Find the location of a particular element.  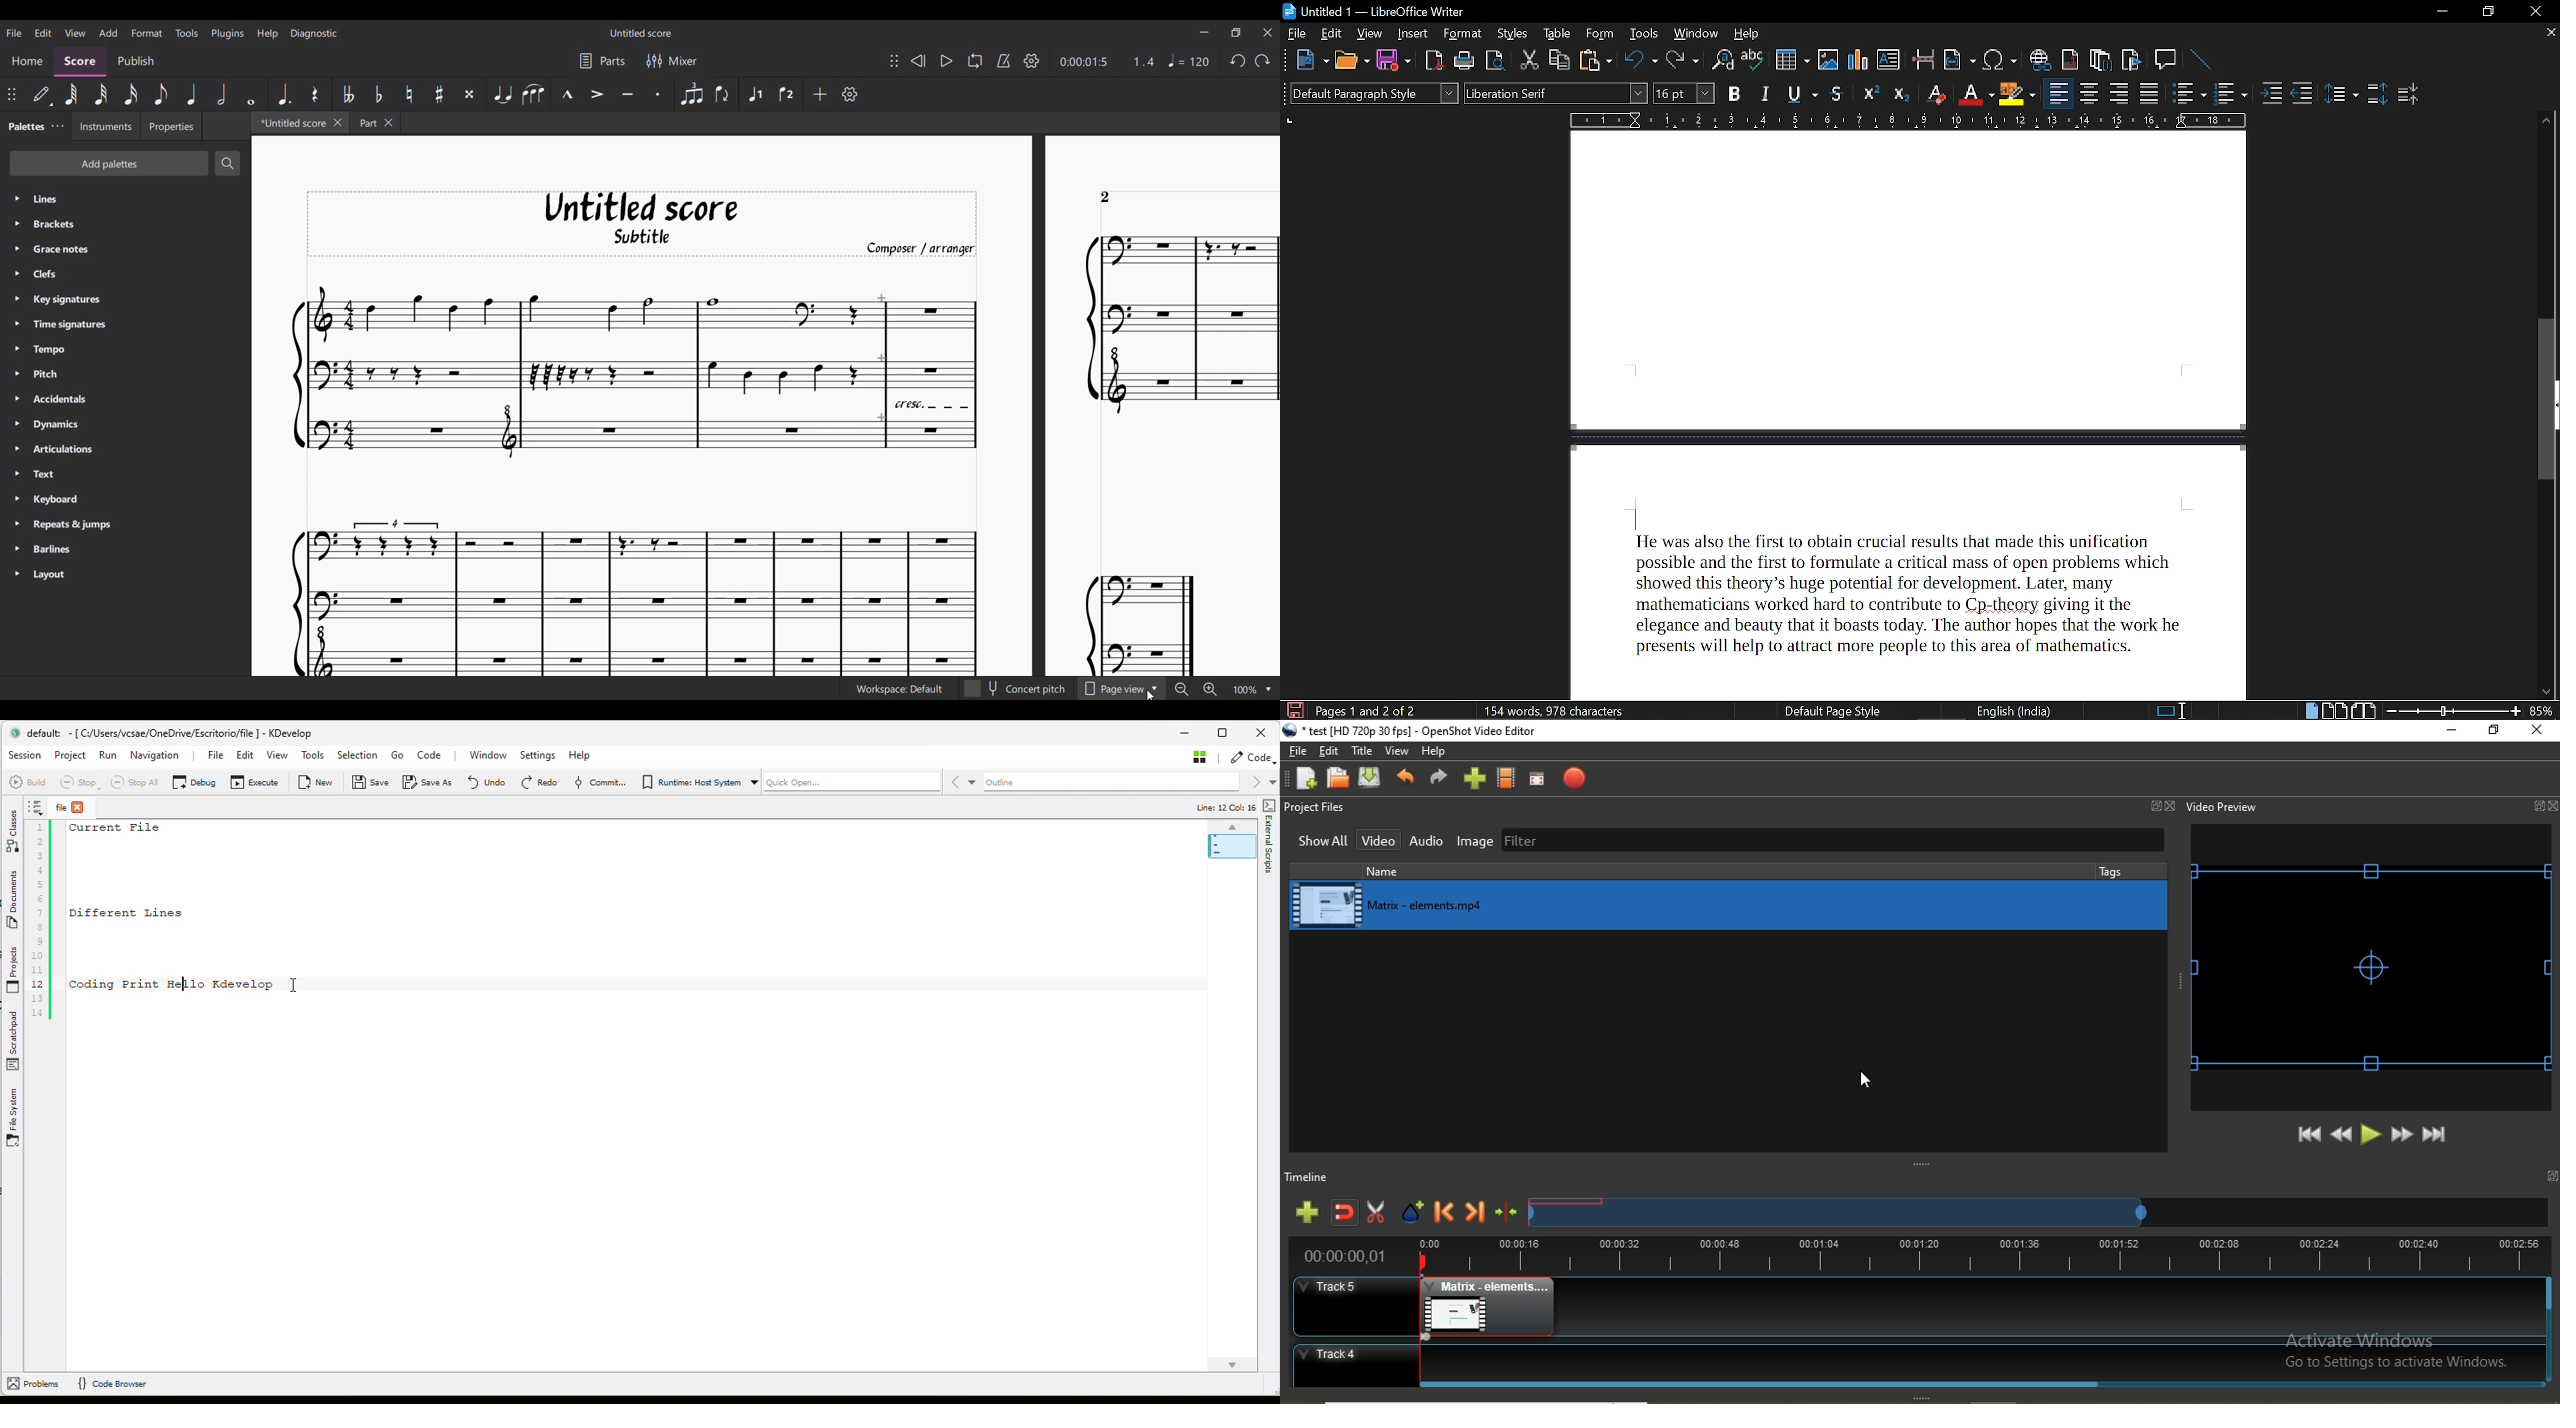

video preview is located at coordinates (2373, 967).